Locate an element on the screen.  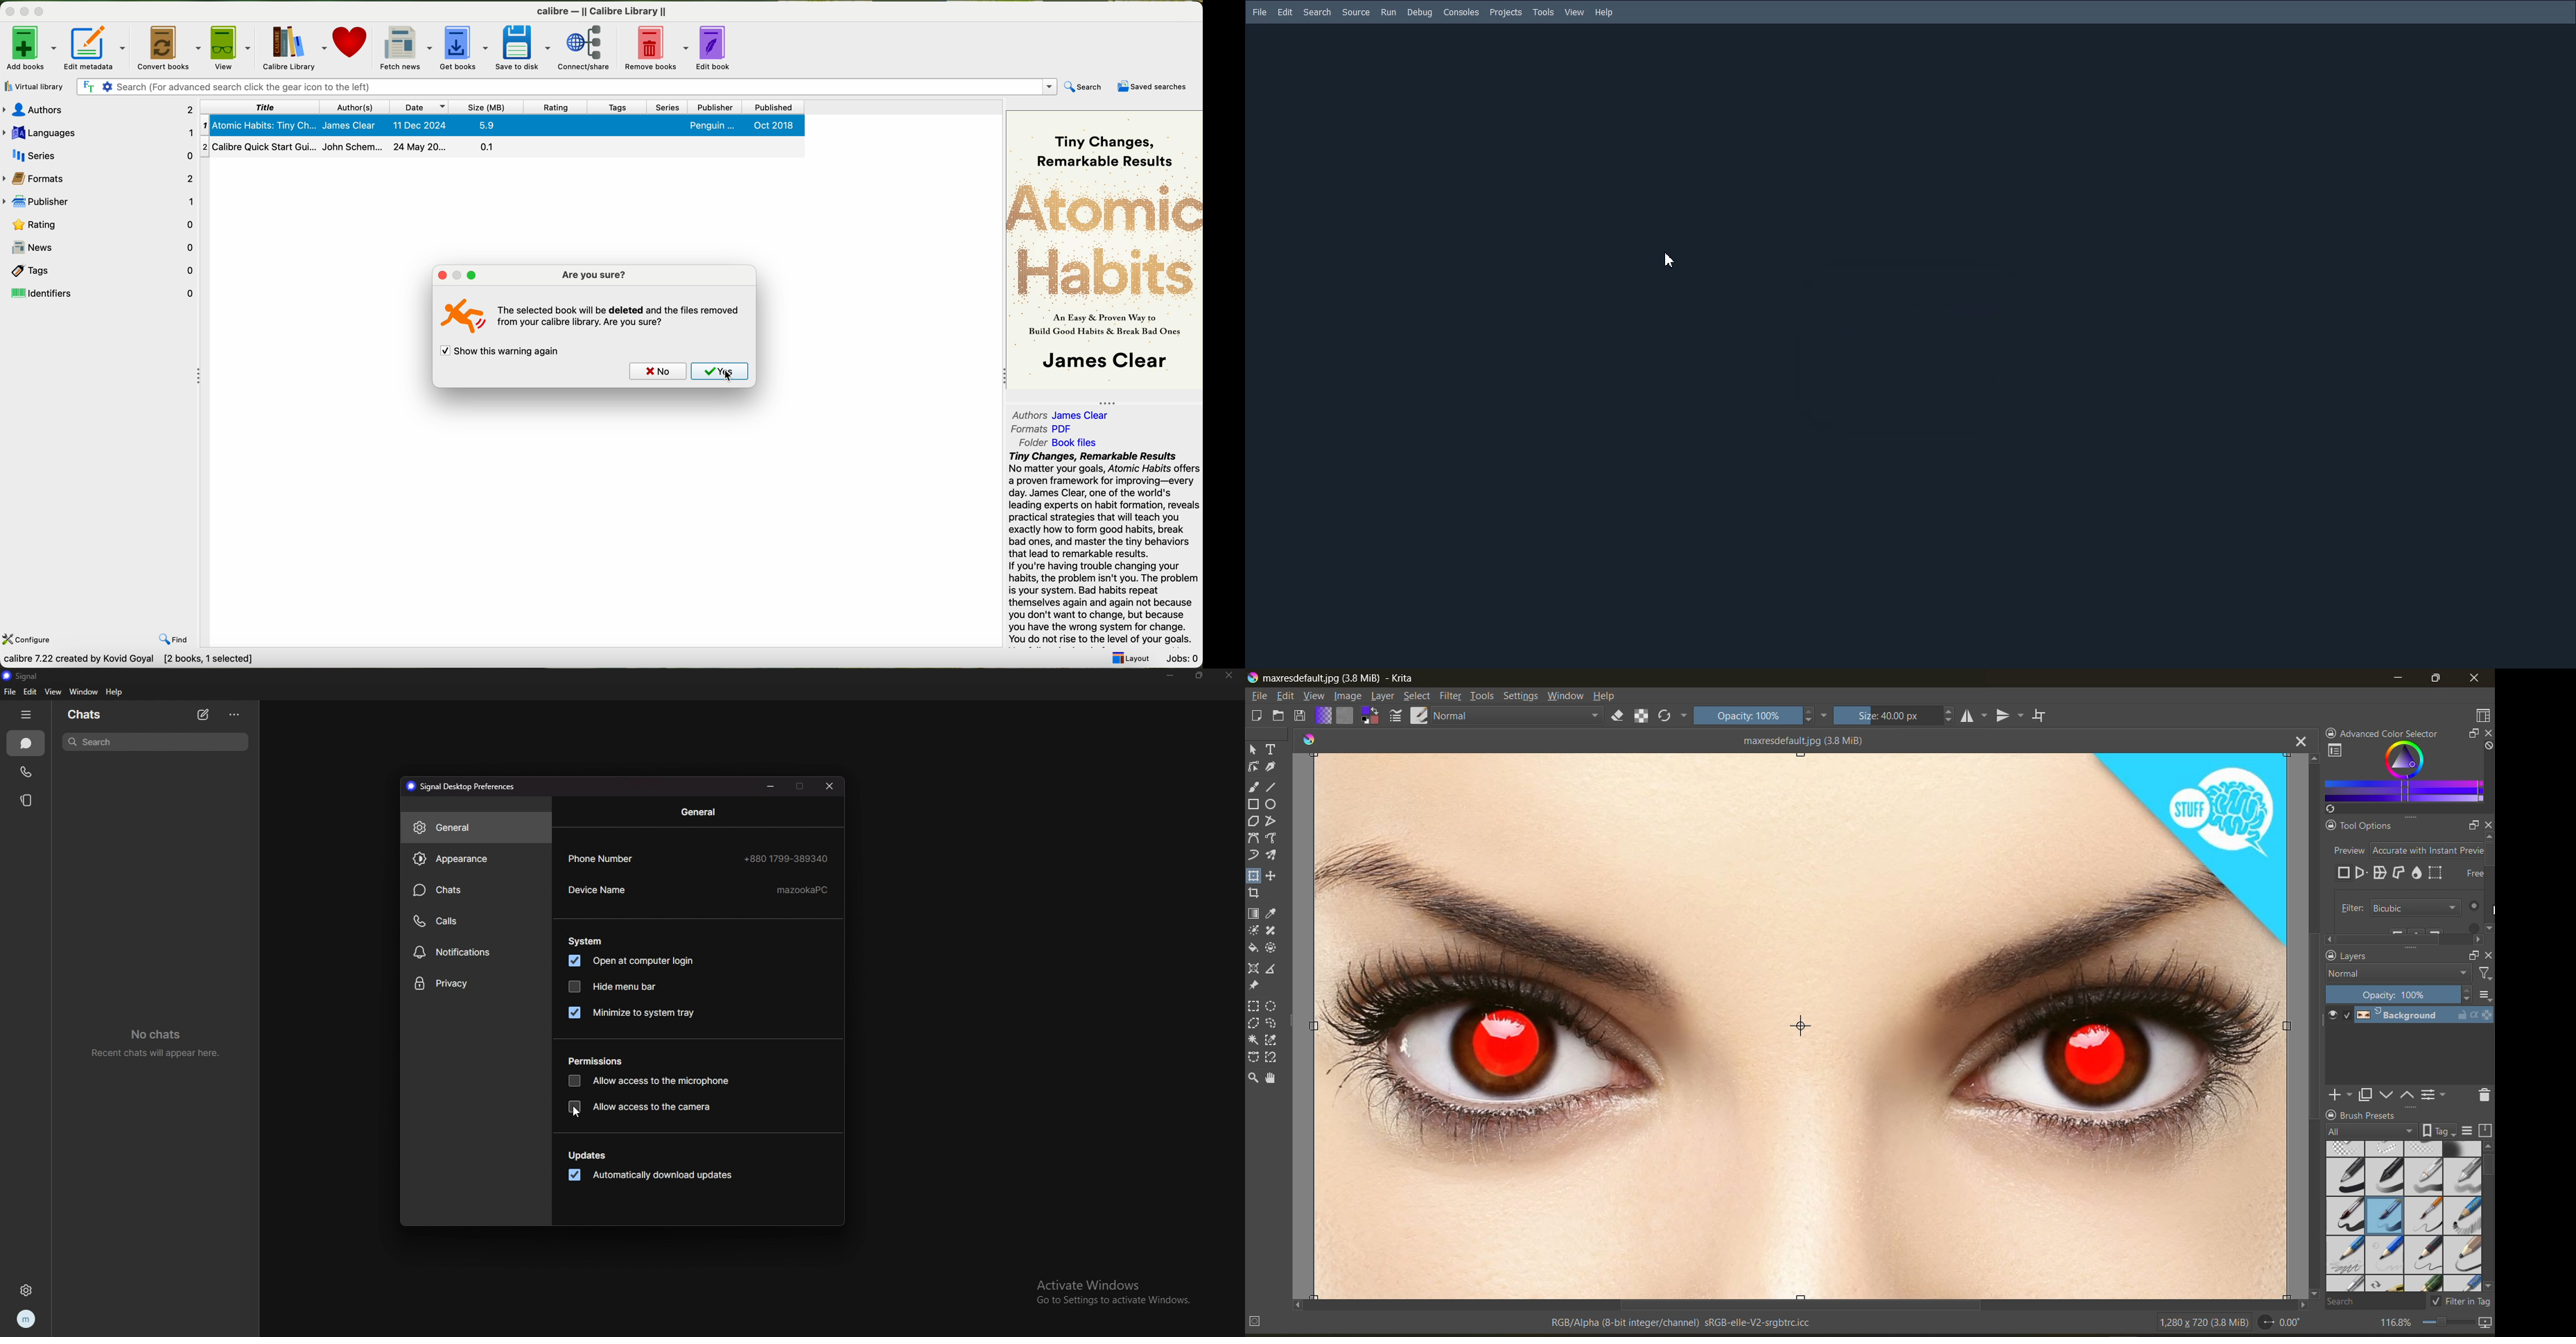
minimize is located at coordinates (2400, 680).